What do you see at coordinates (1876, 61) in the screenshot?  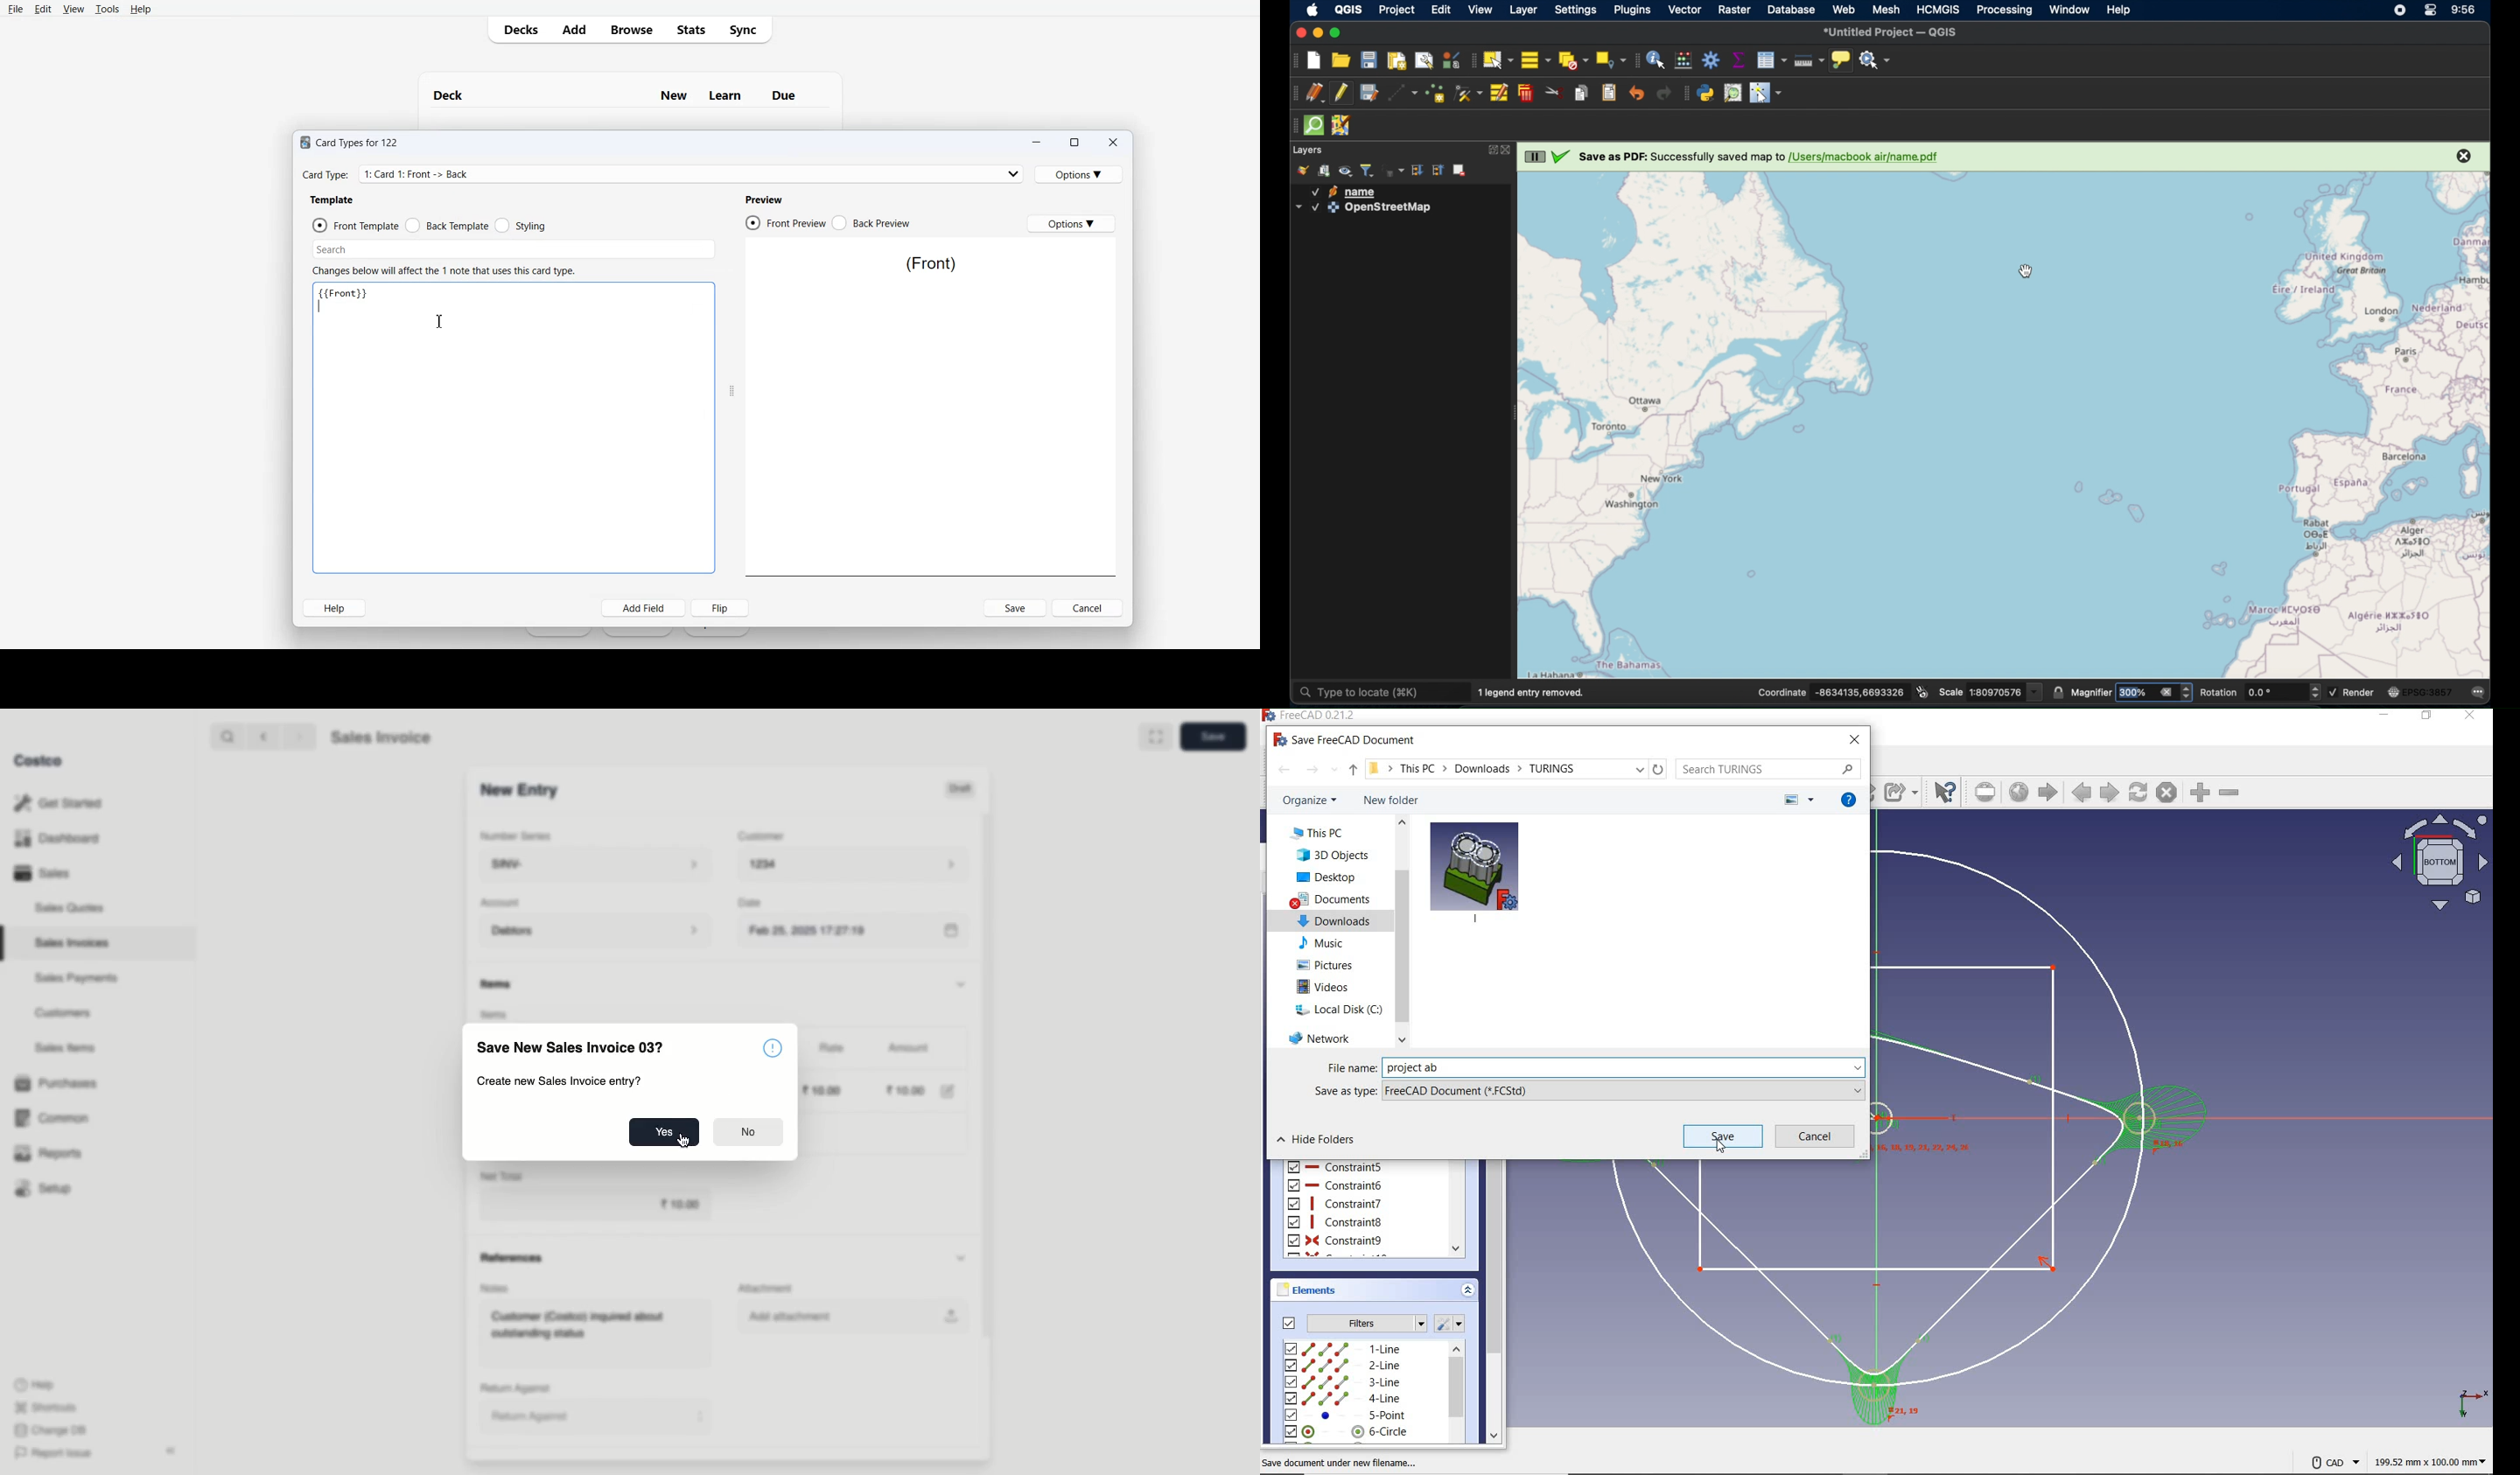 I see `no action selected` at bounding box center [1876, 61].